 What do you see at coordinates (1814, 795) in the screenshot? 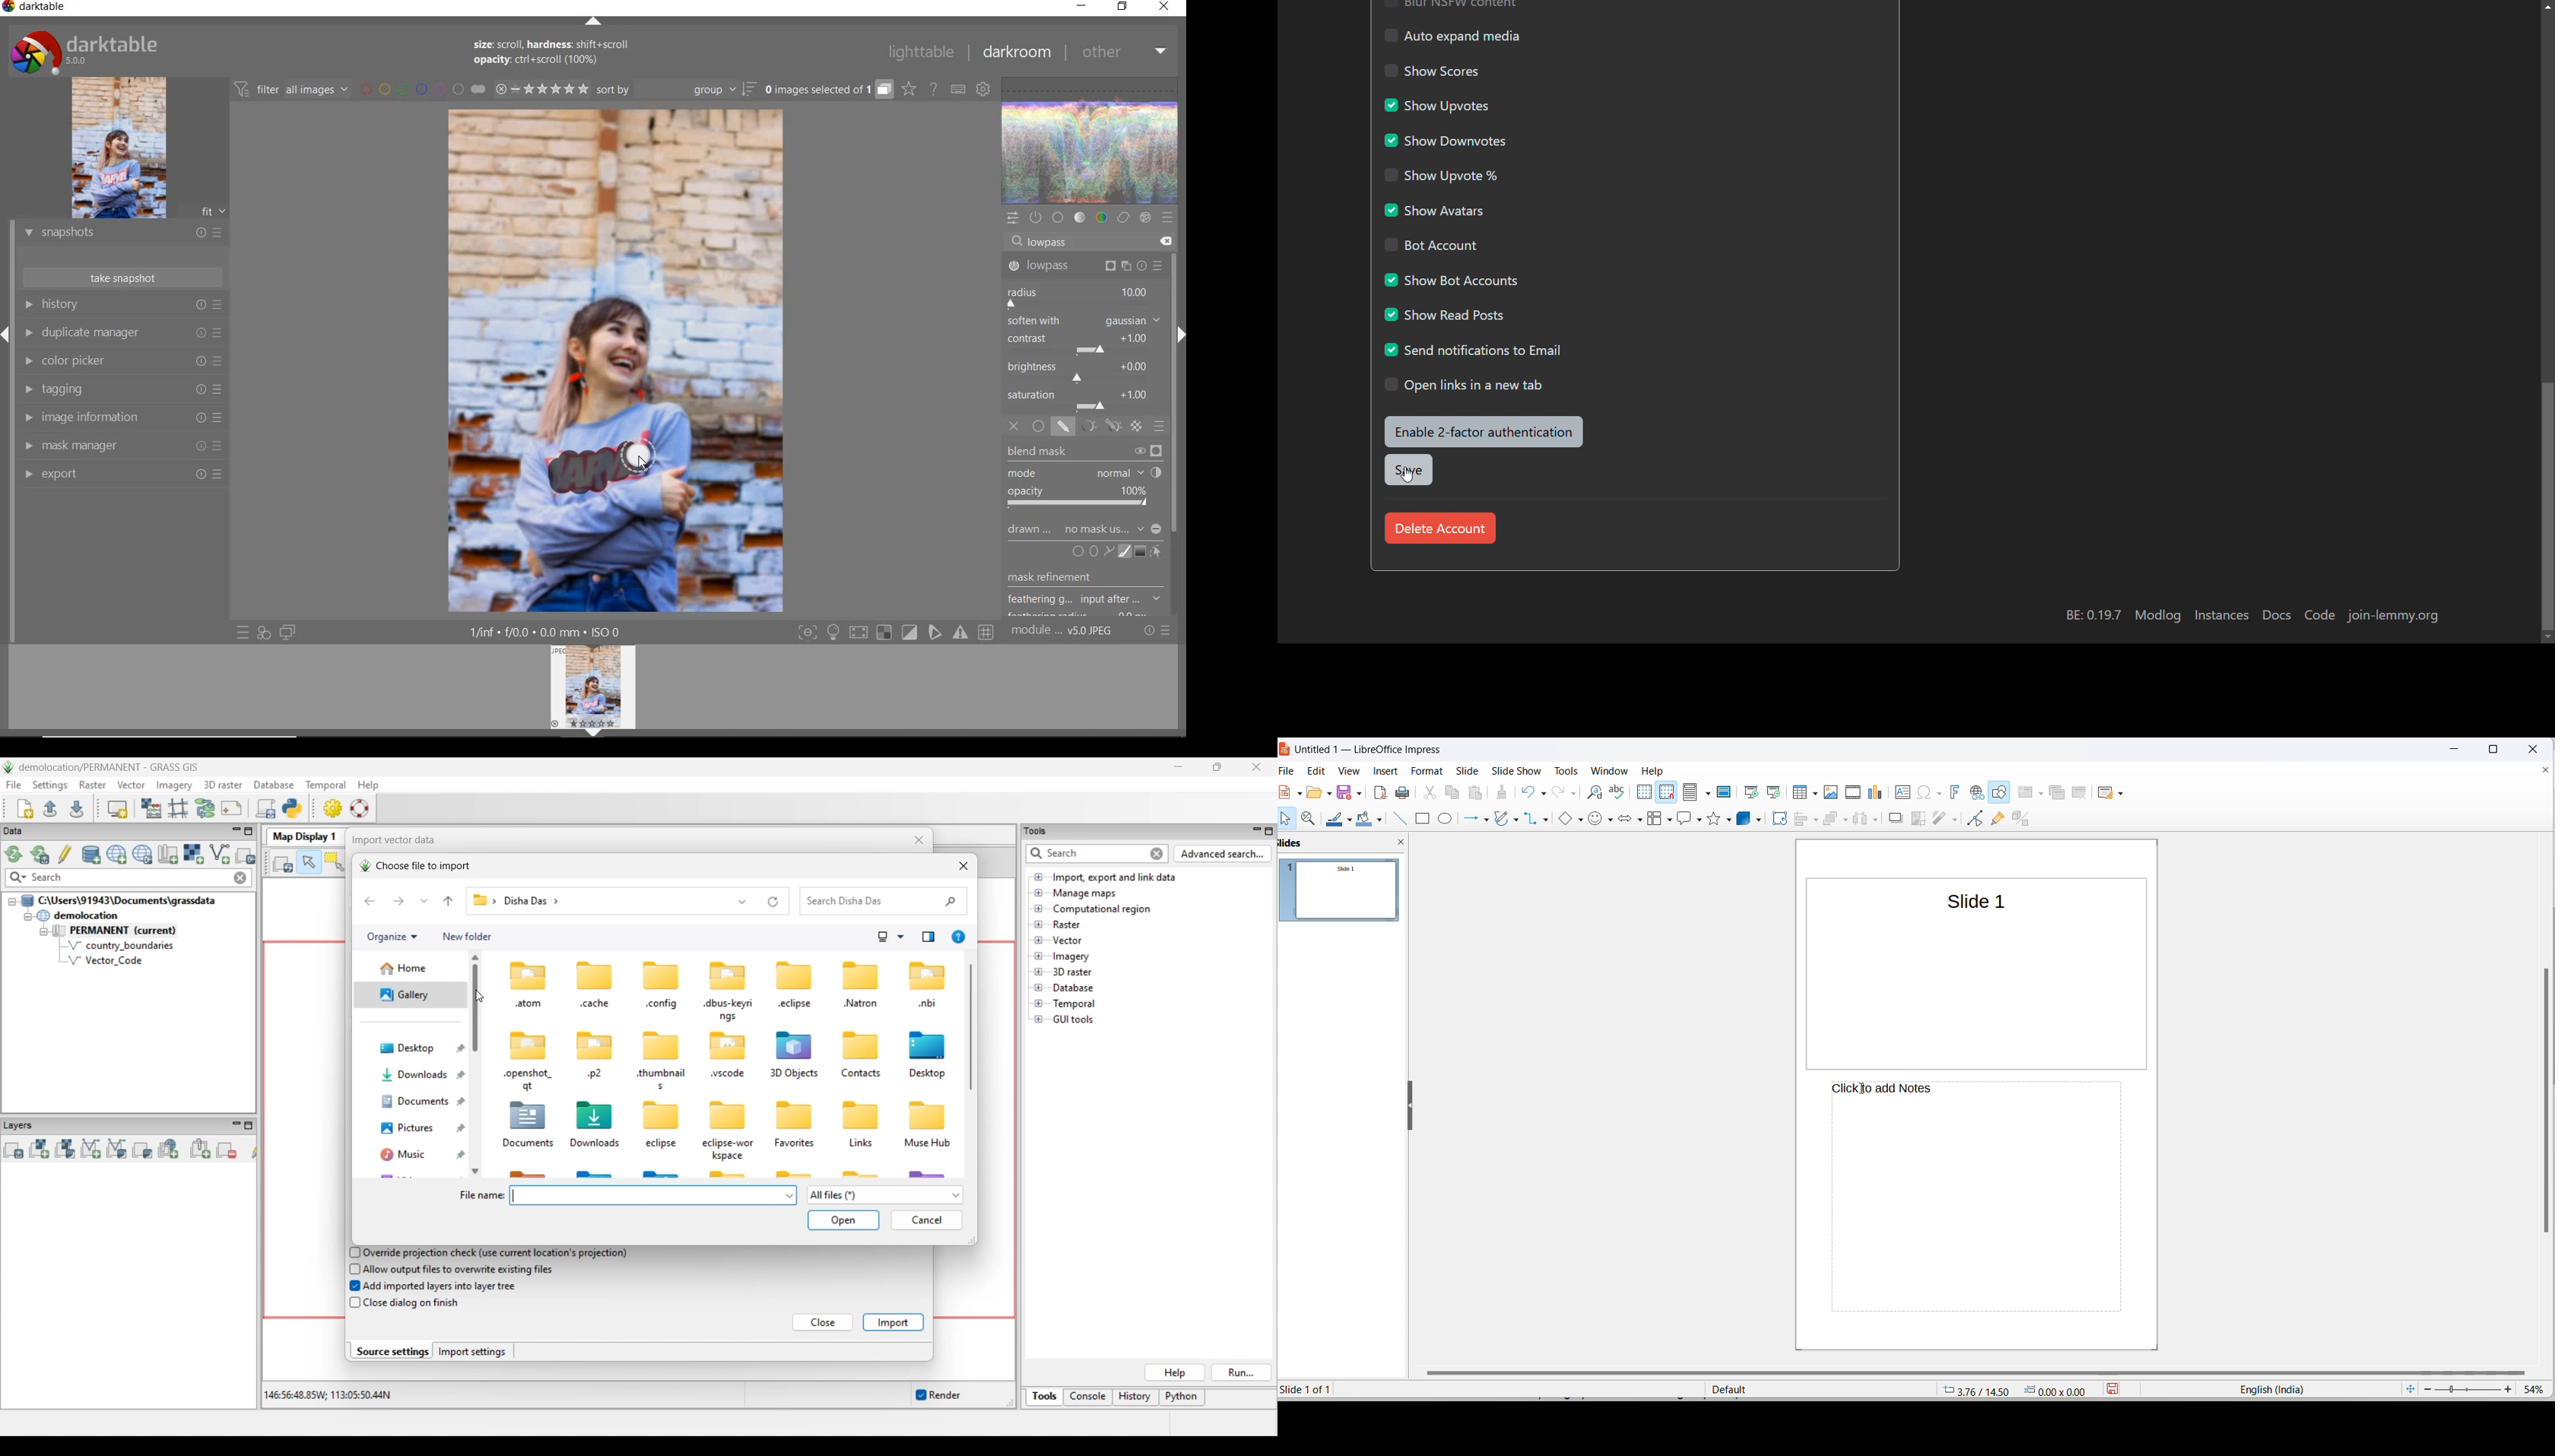
I see `table grid` at bounding box center [1814, 795].